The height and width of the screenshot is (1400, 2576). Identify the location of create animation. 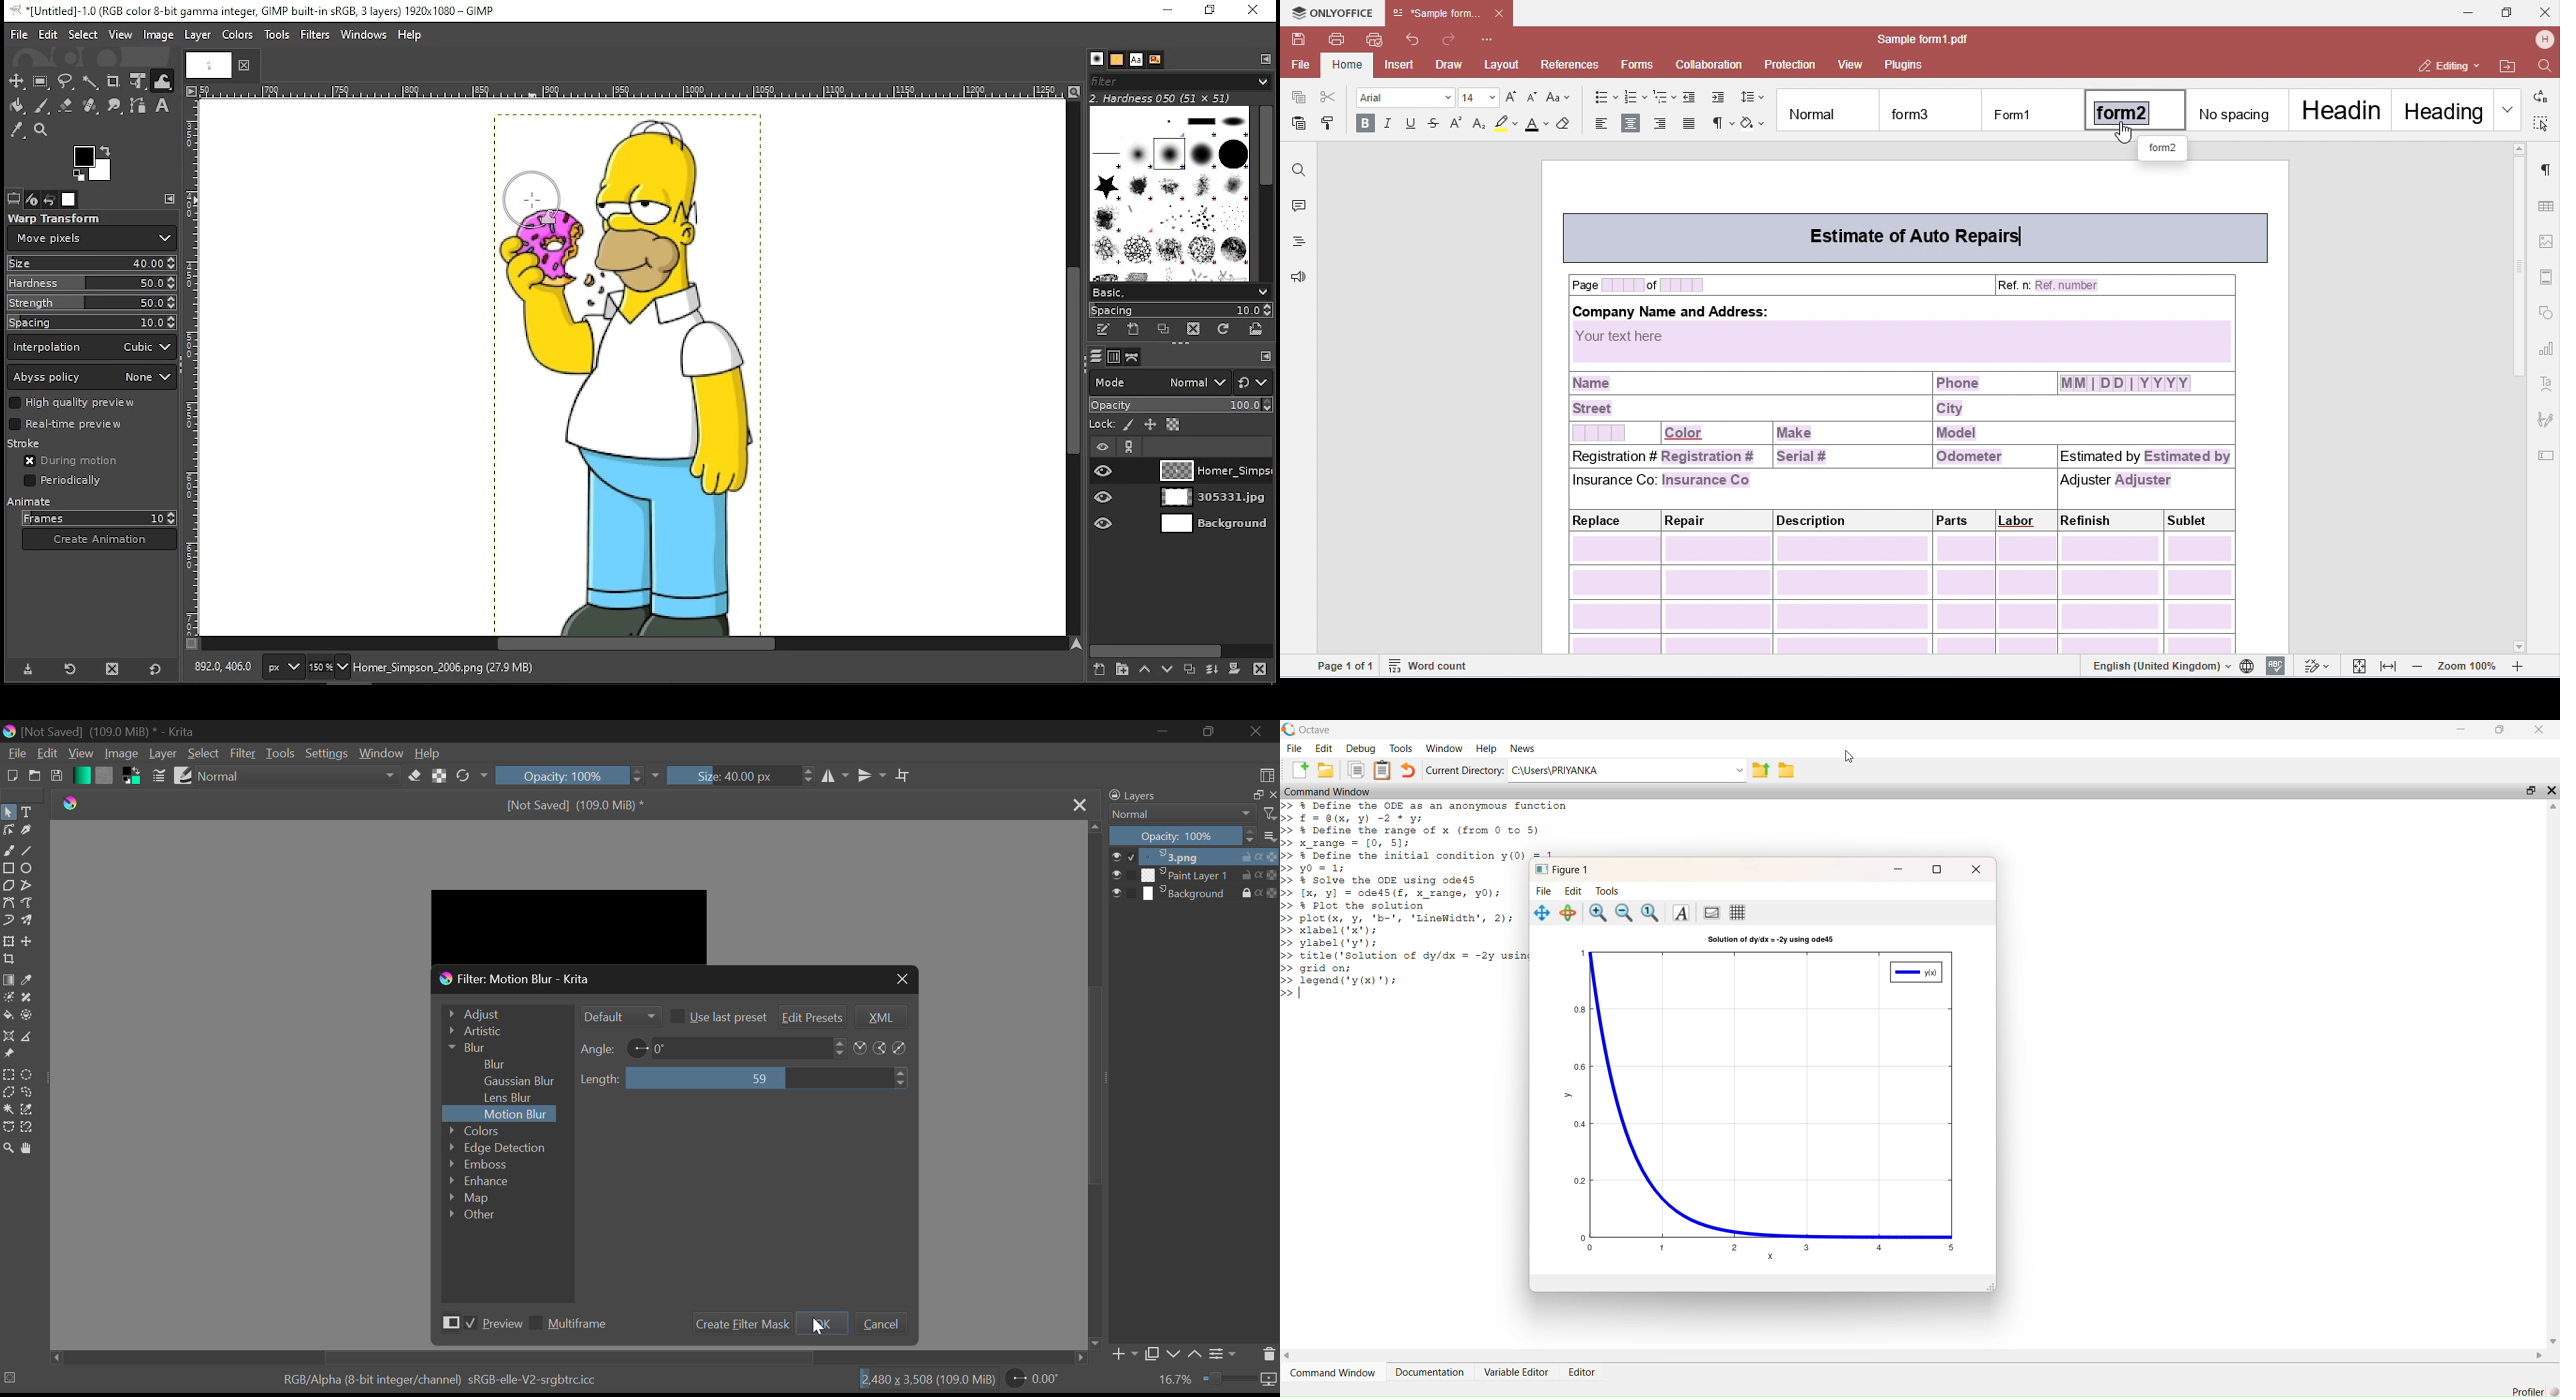
(98, 538).